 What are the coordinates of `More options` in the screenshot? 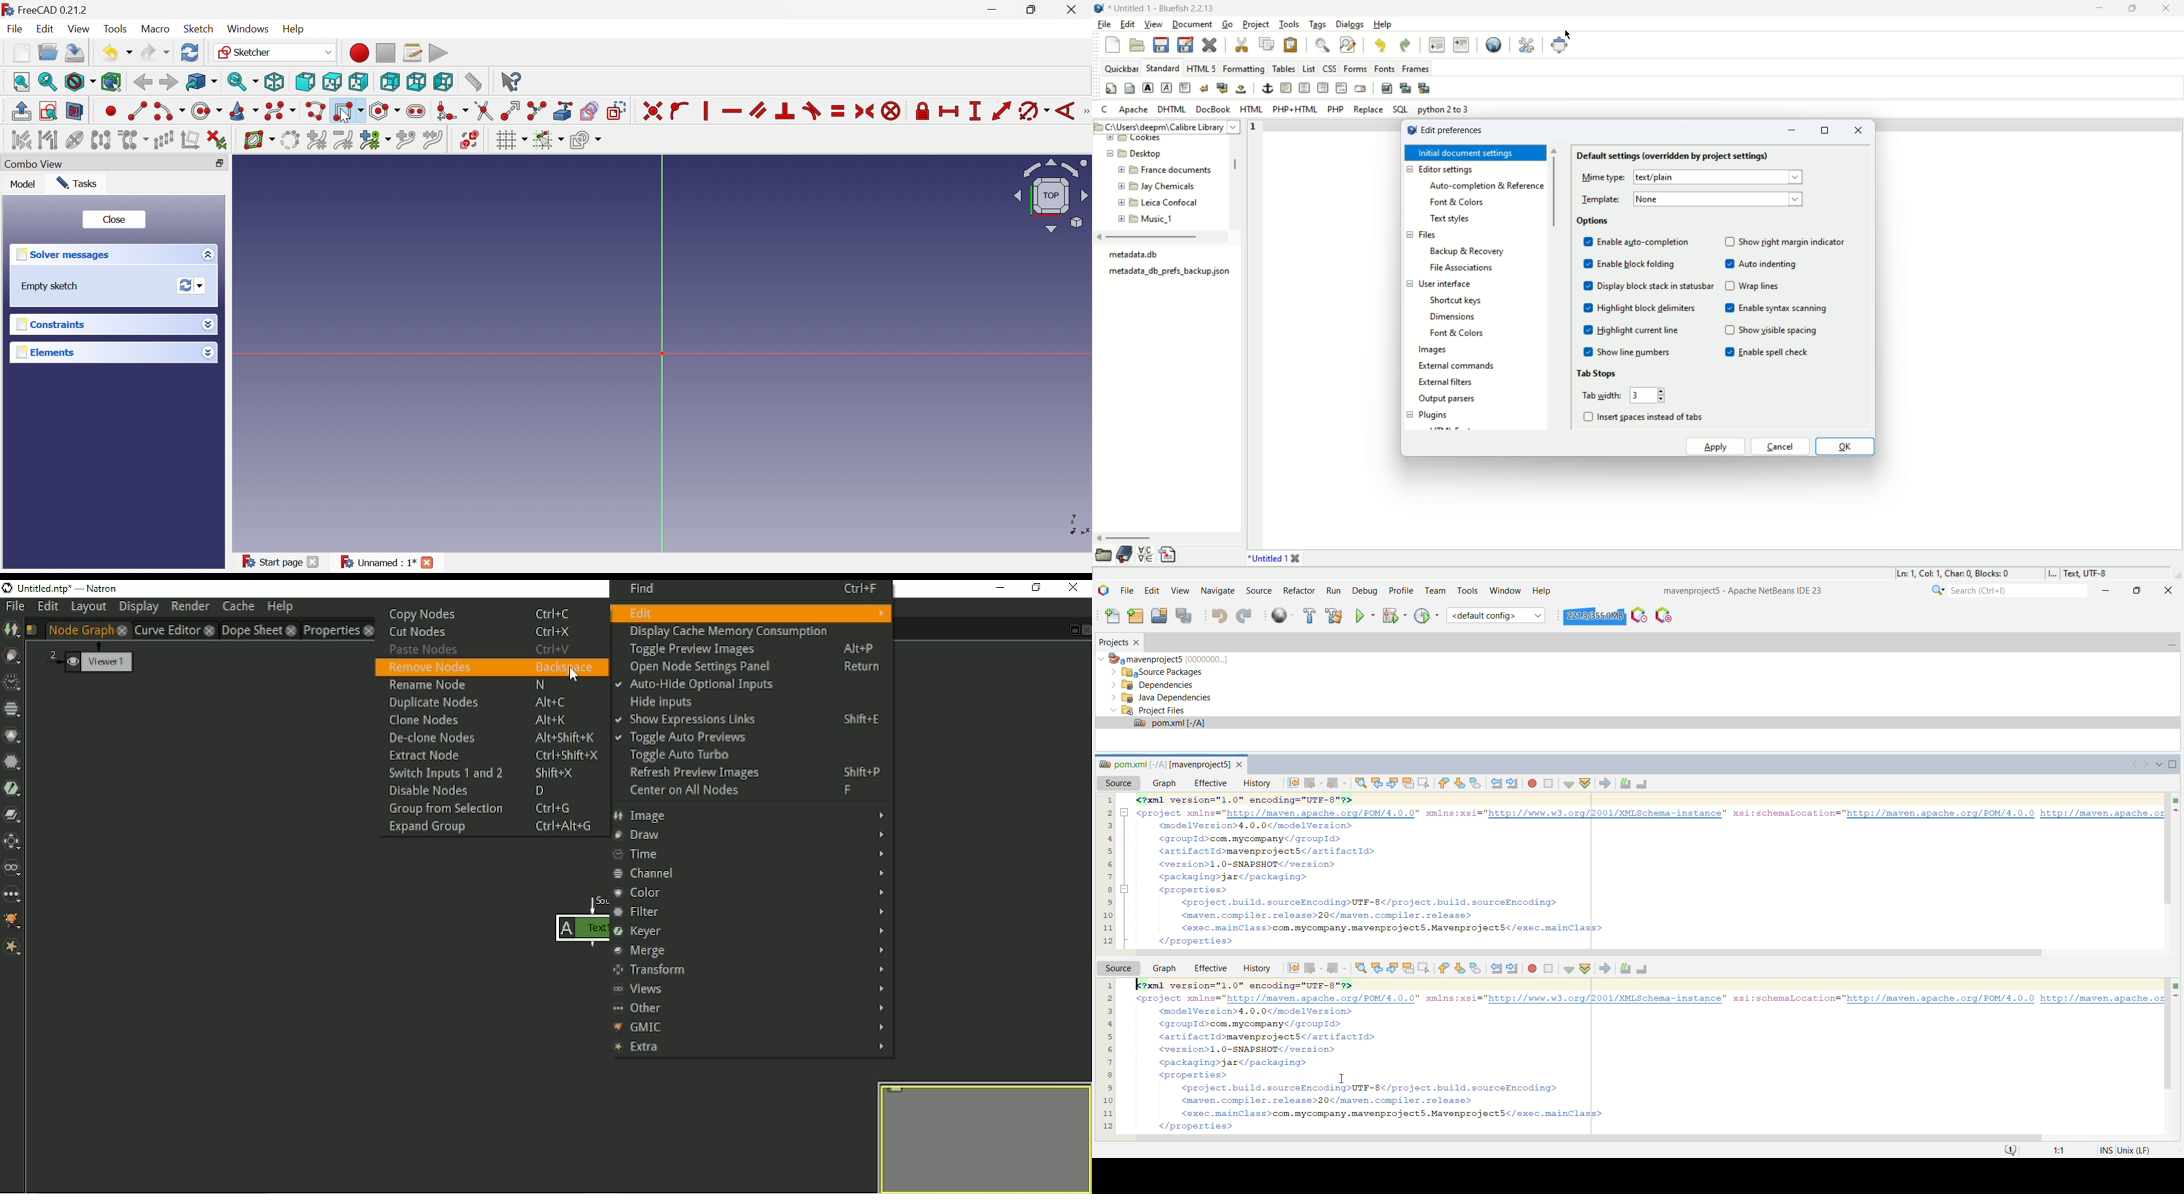 It's located at (210, 324).